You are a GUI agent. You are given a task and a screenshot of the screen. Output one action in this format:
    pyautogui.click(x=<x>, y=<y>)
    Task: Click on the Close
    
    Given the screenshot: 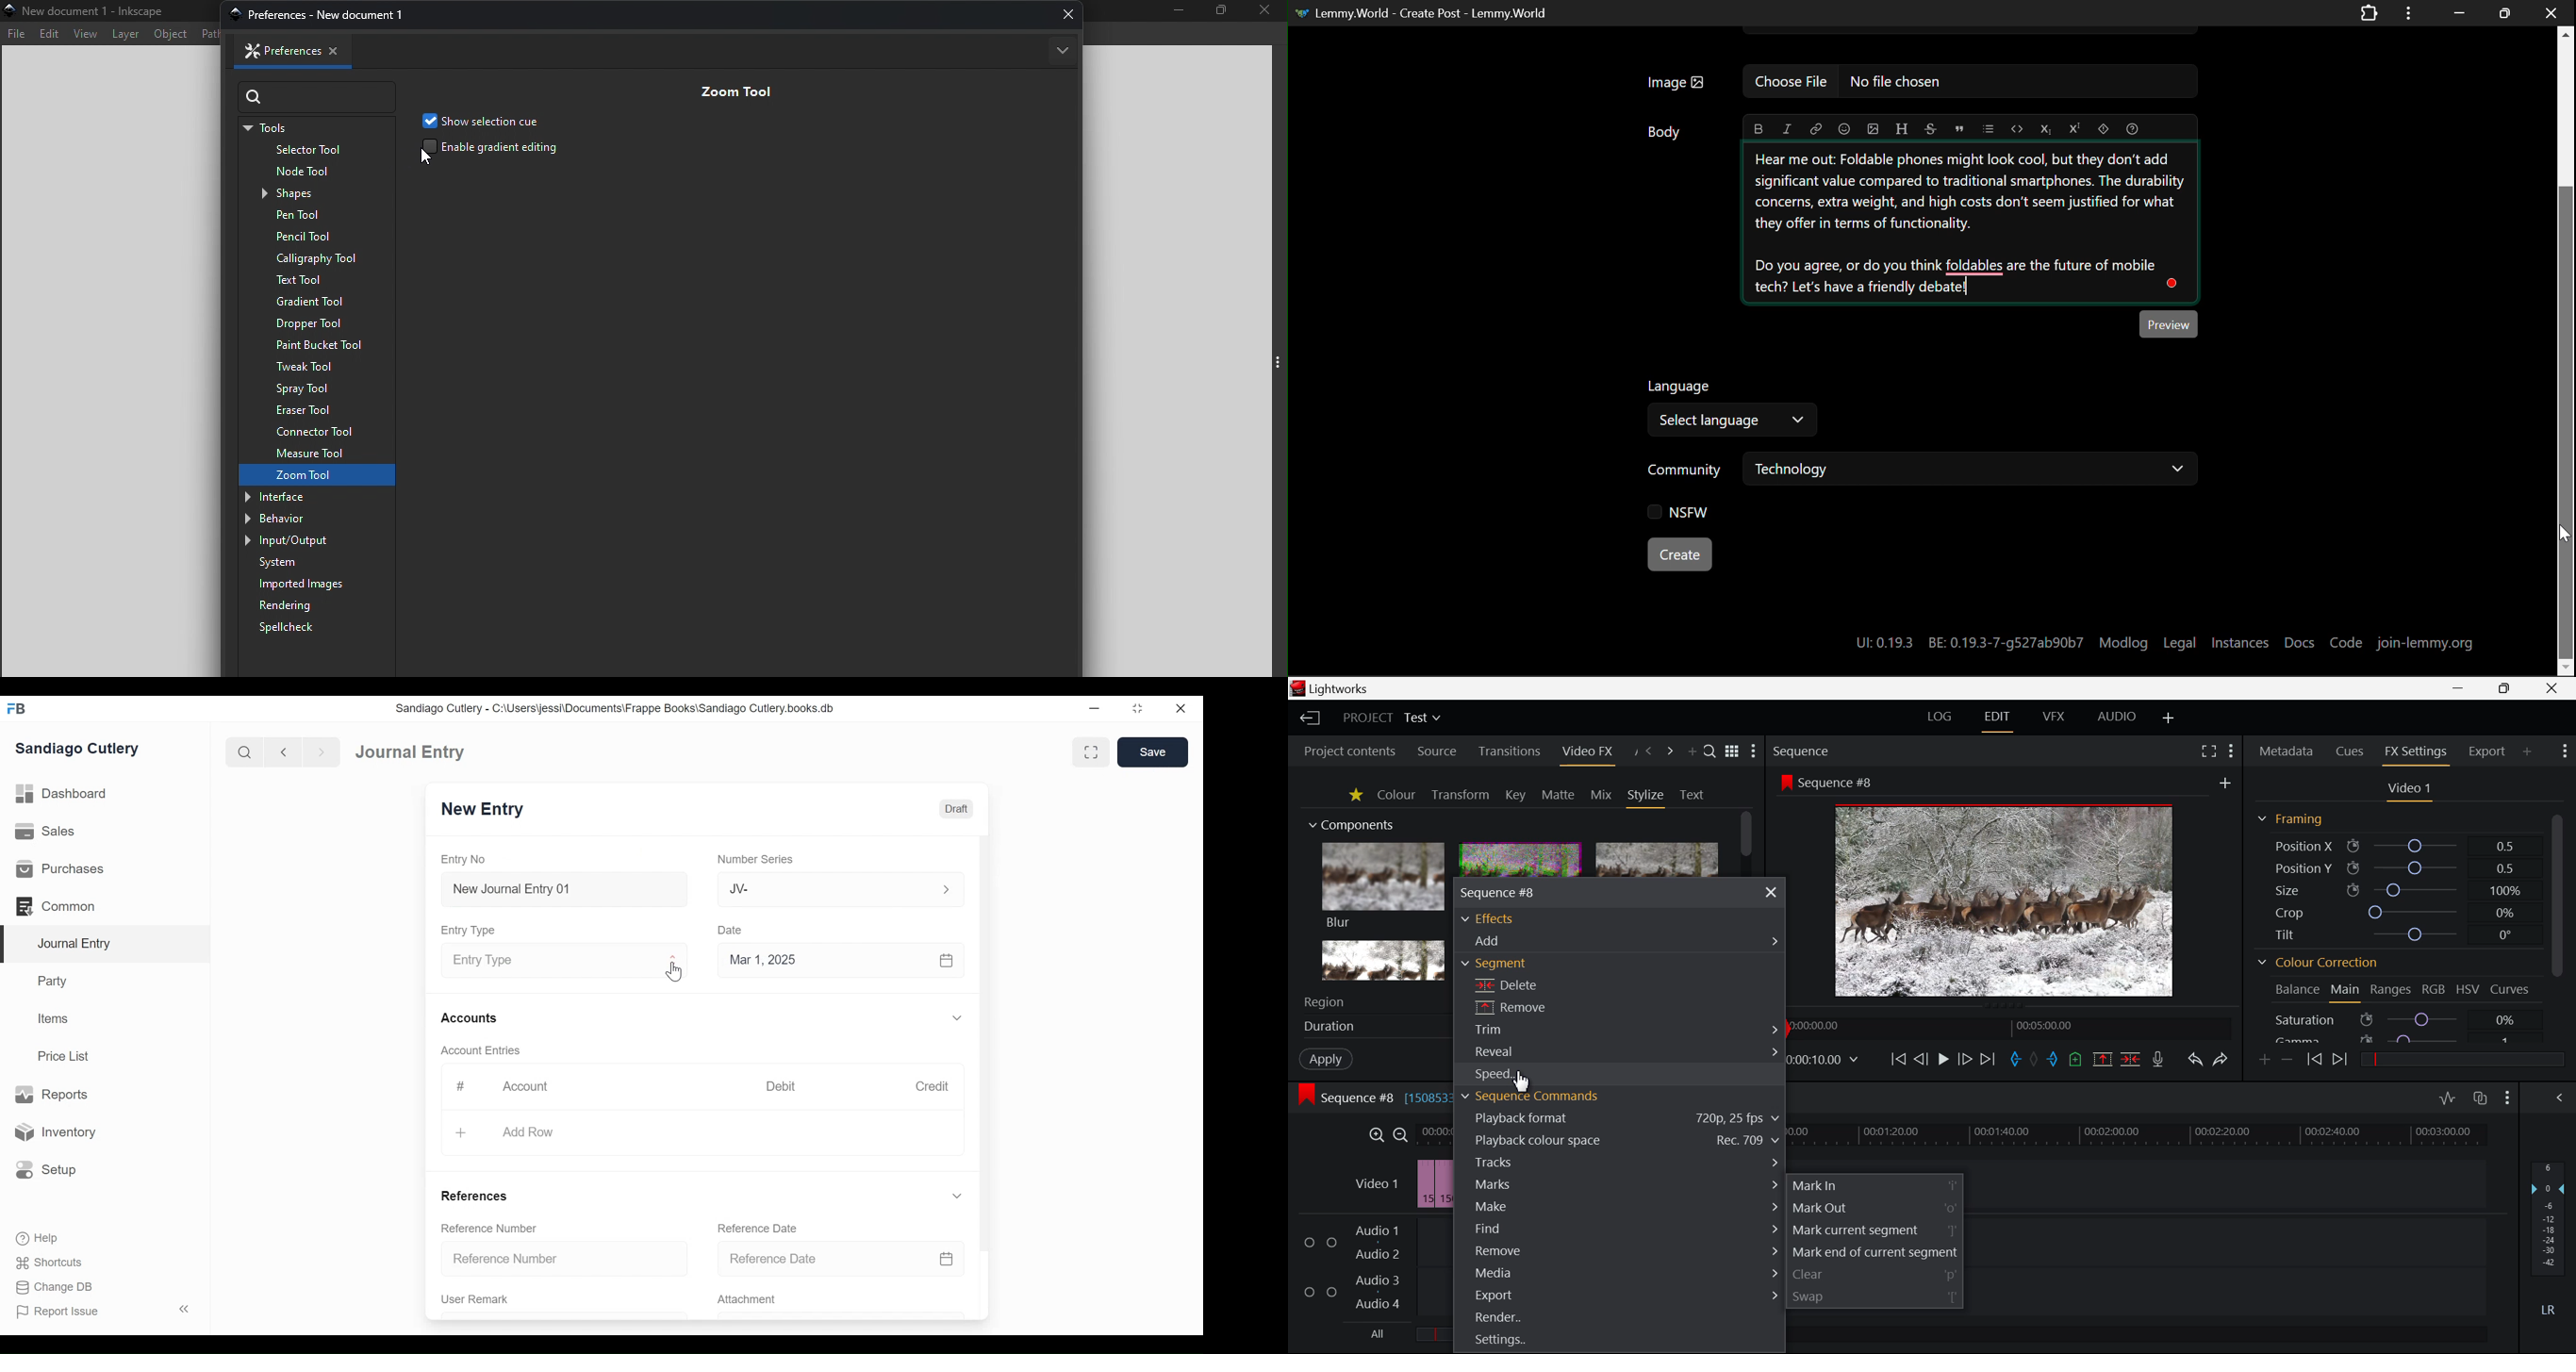 What is the action you would take?
    pyautogui.click(x=1070, y=18)
    